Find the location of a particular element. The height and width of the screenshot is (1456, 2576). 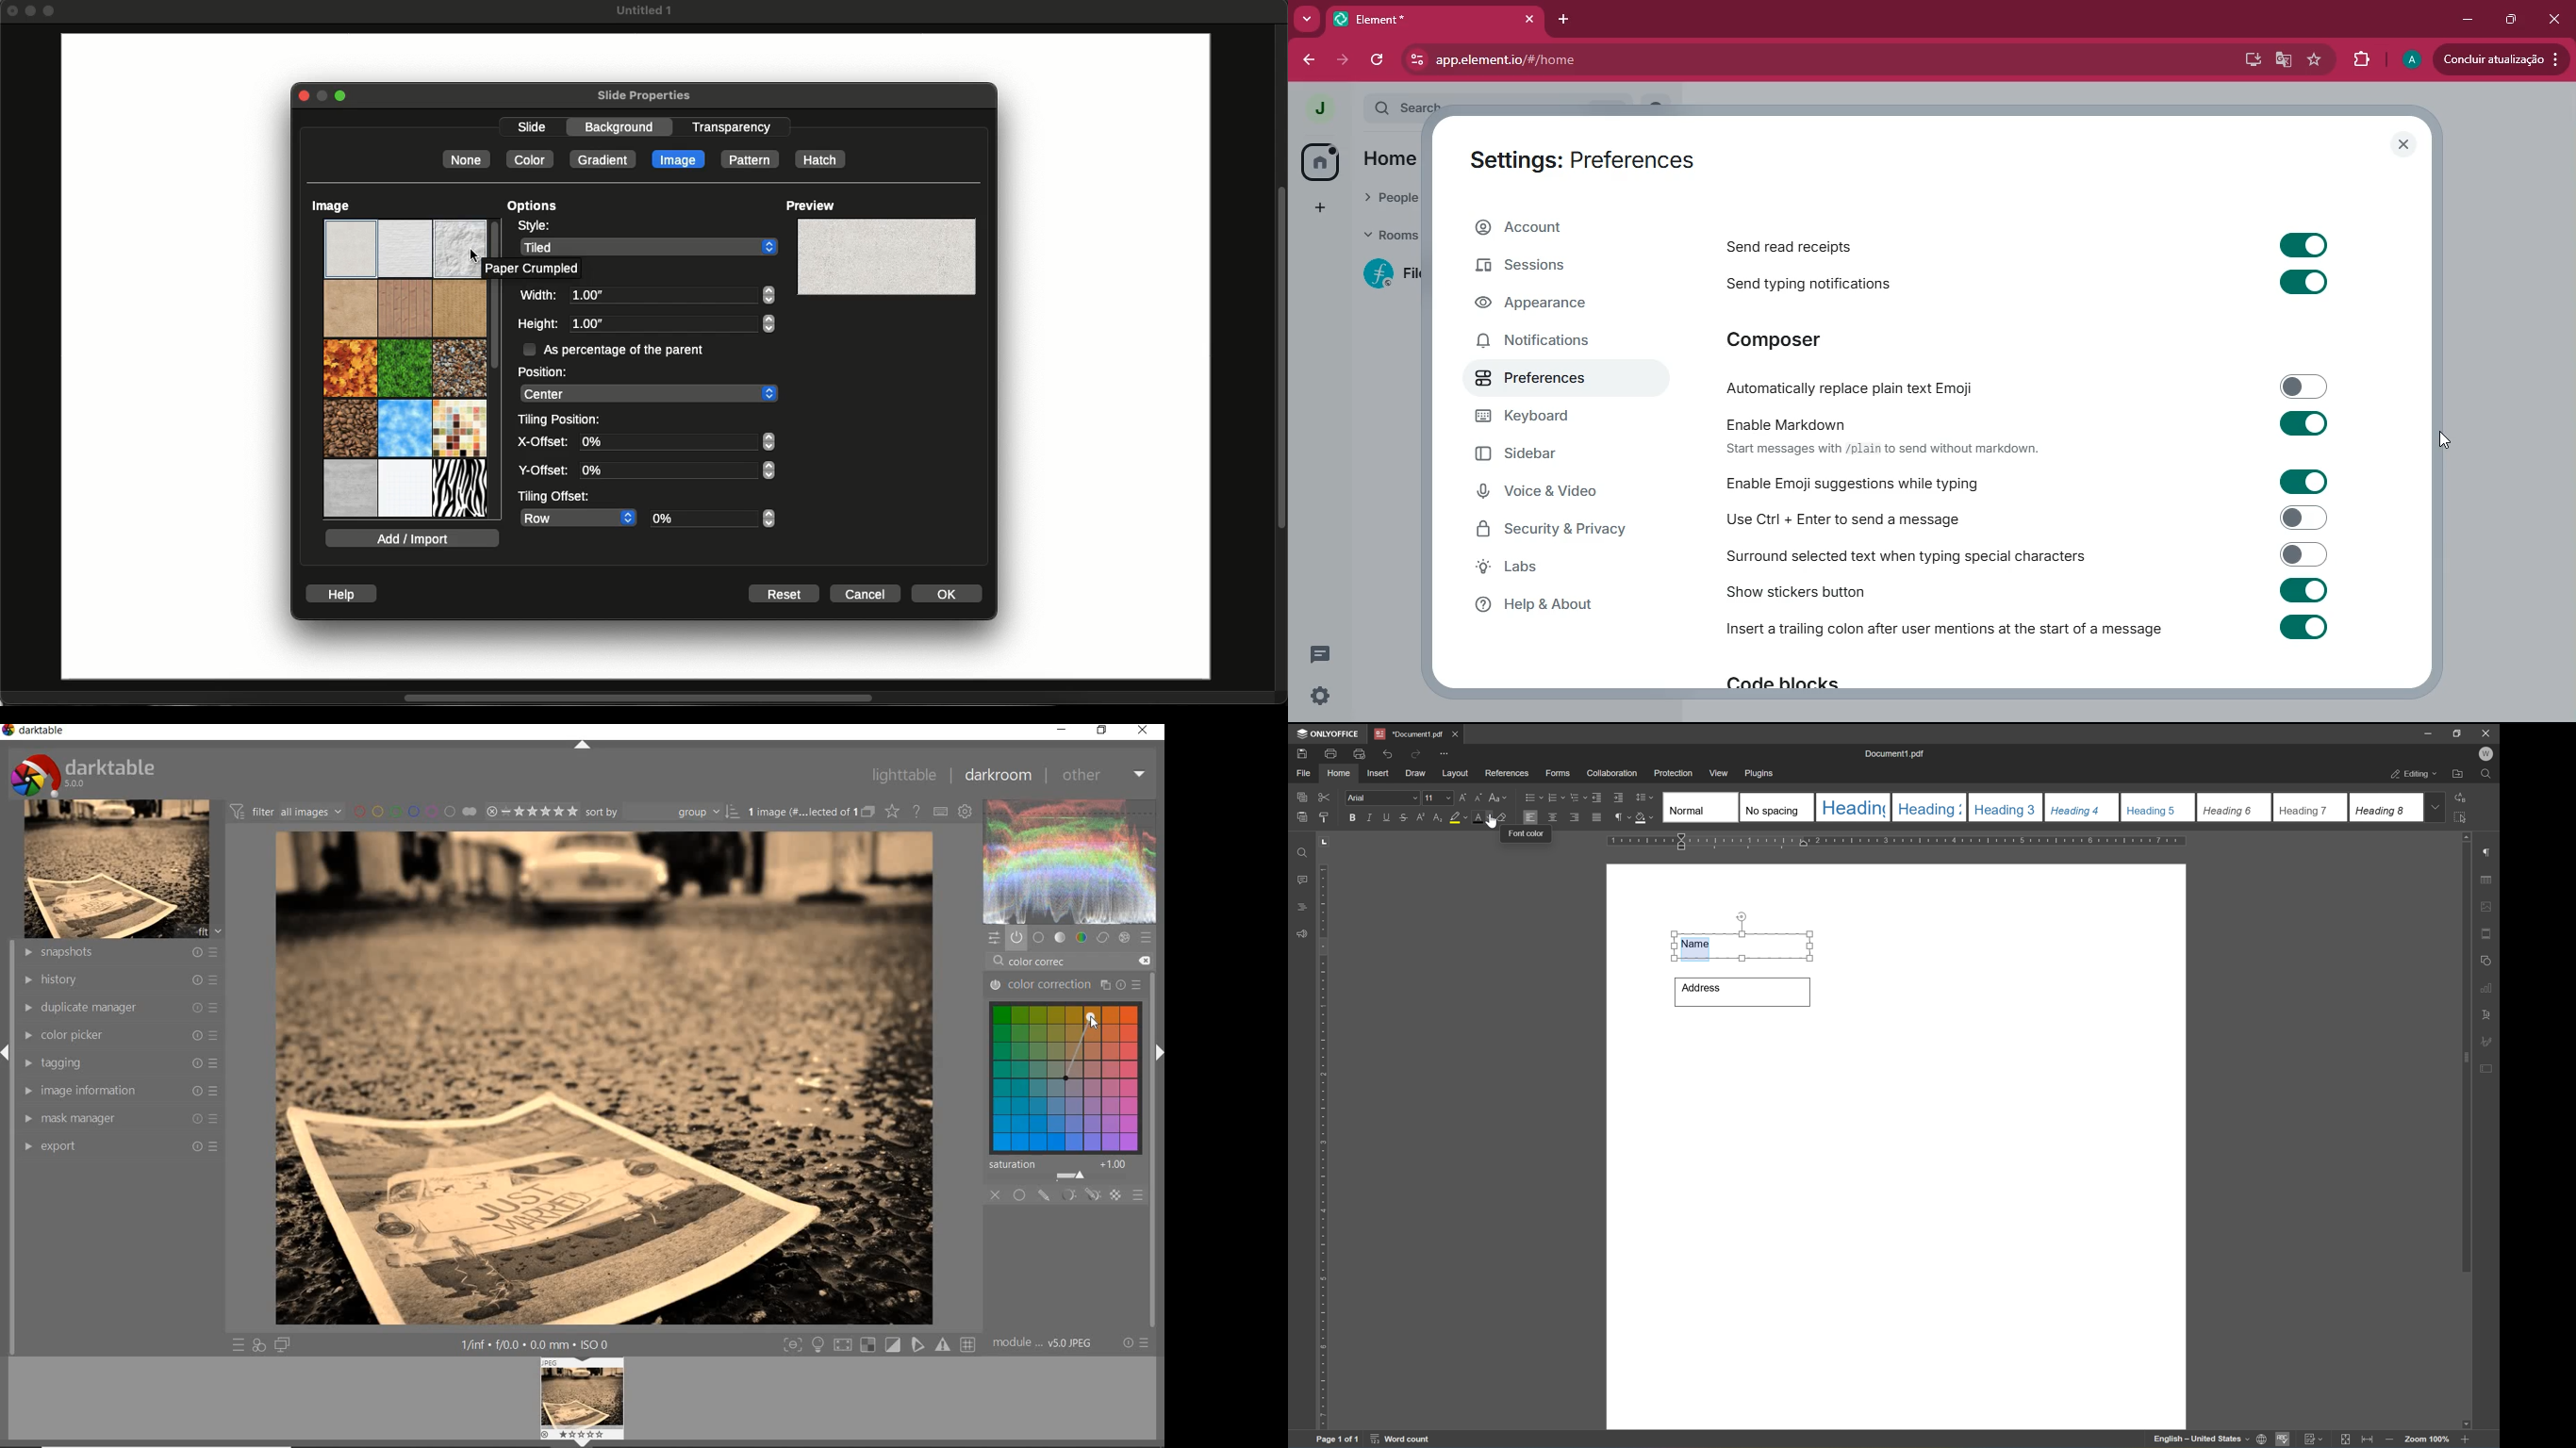

rooms is located at coordinates (1393, 236).